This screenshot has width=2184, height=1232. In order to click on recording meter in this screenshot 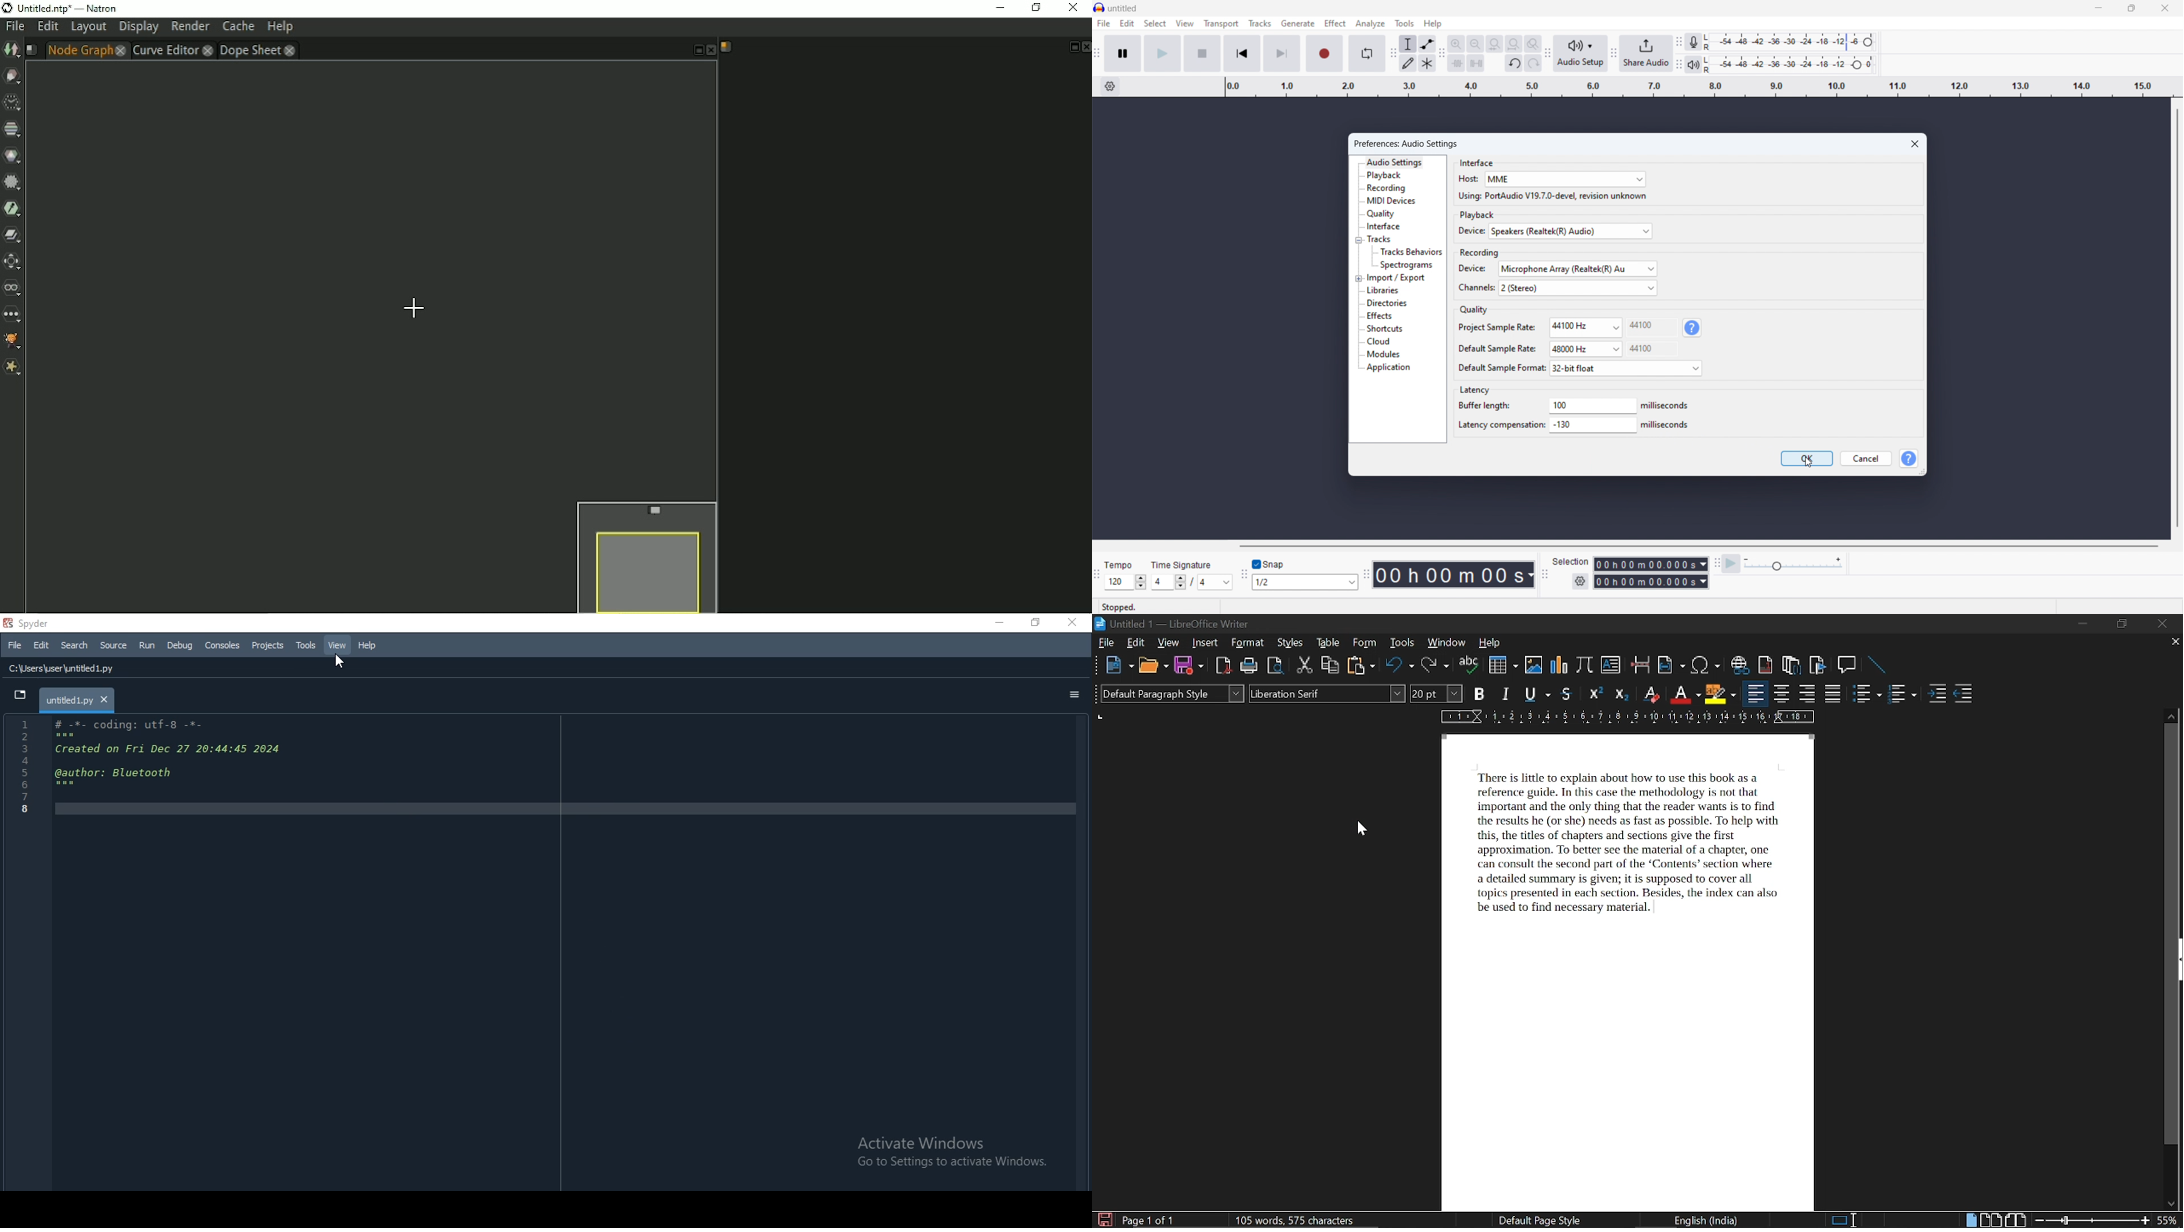, I will do `click(1694, 42)`.